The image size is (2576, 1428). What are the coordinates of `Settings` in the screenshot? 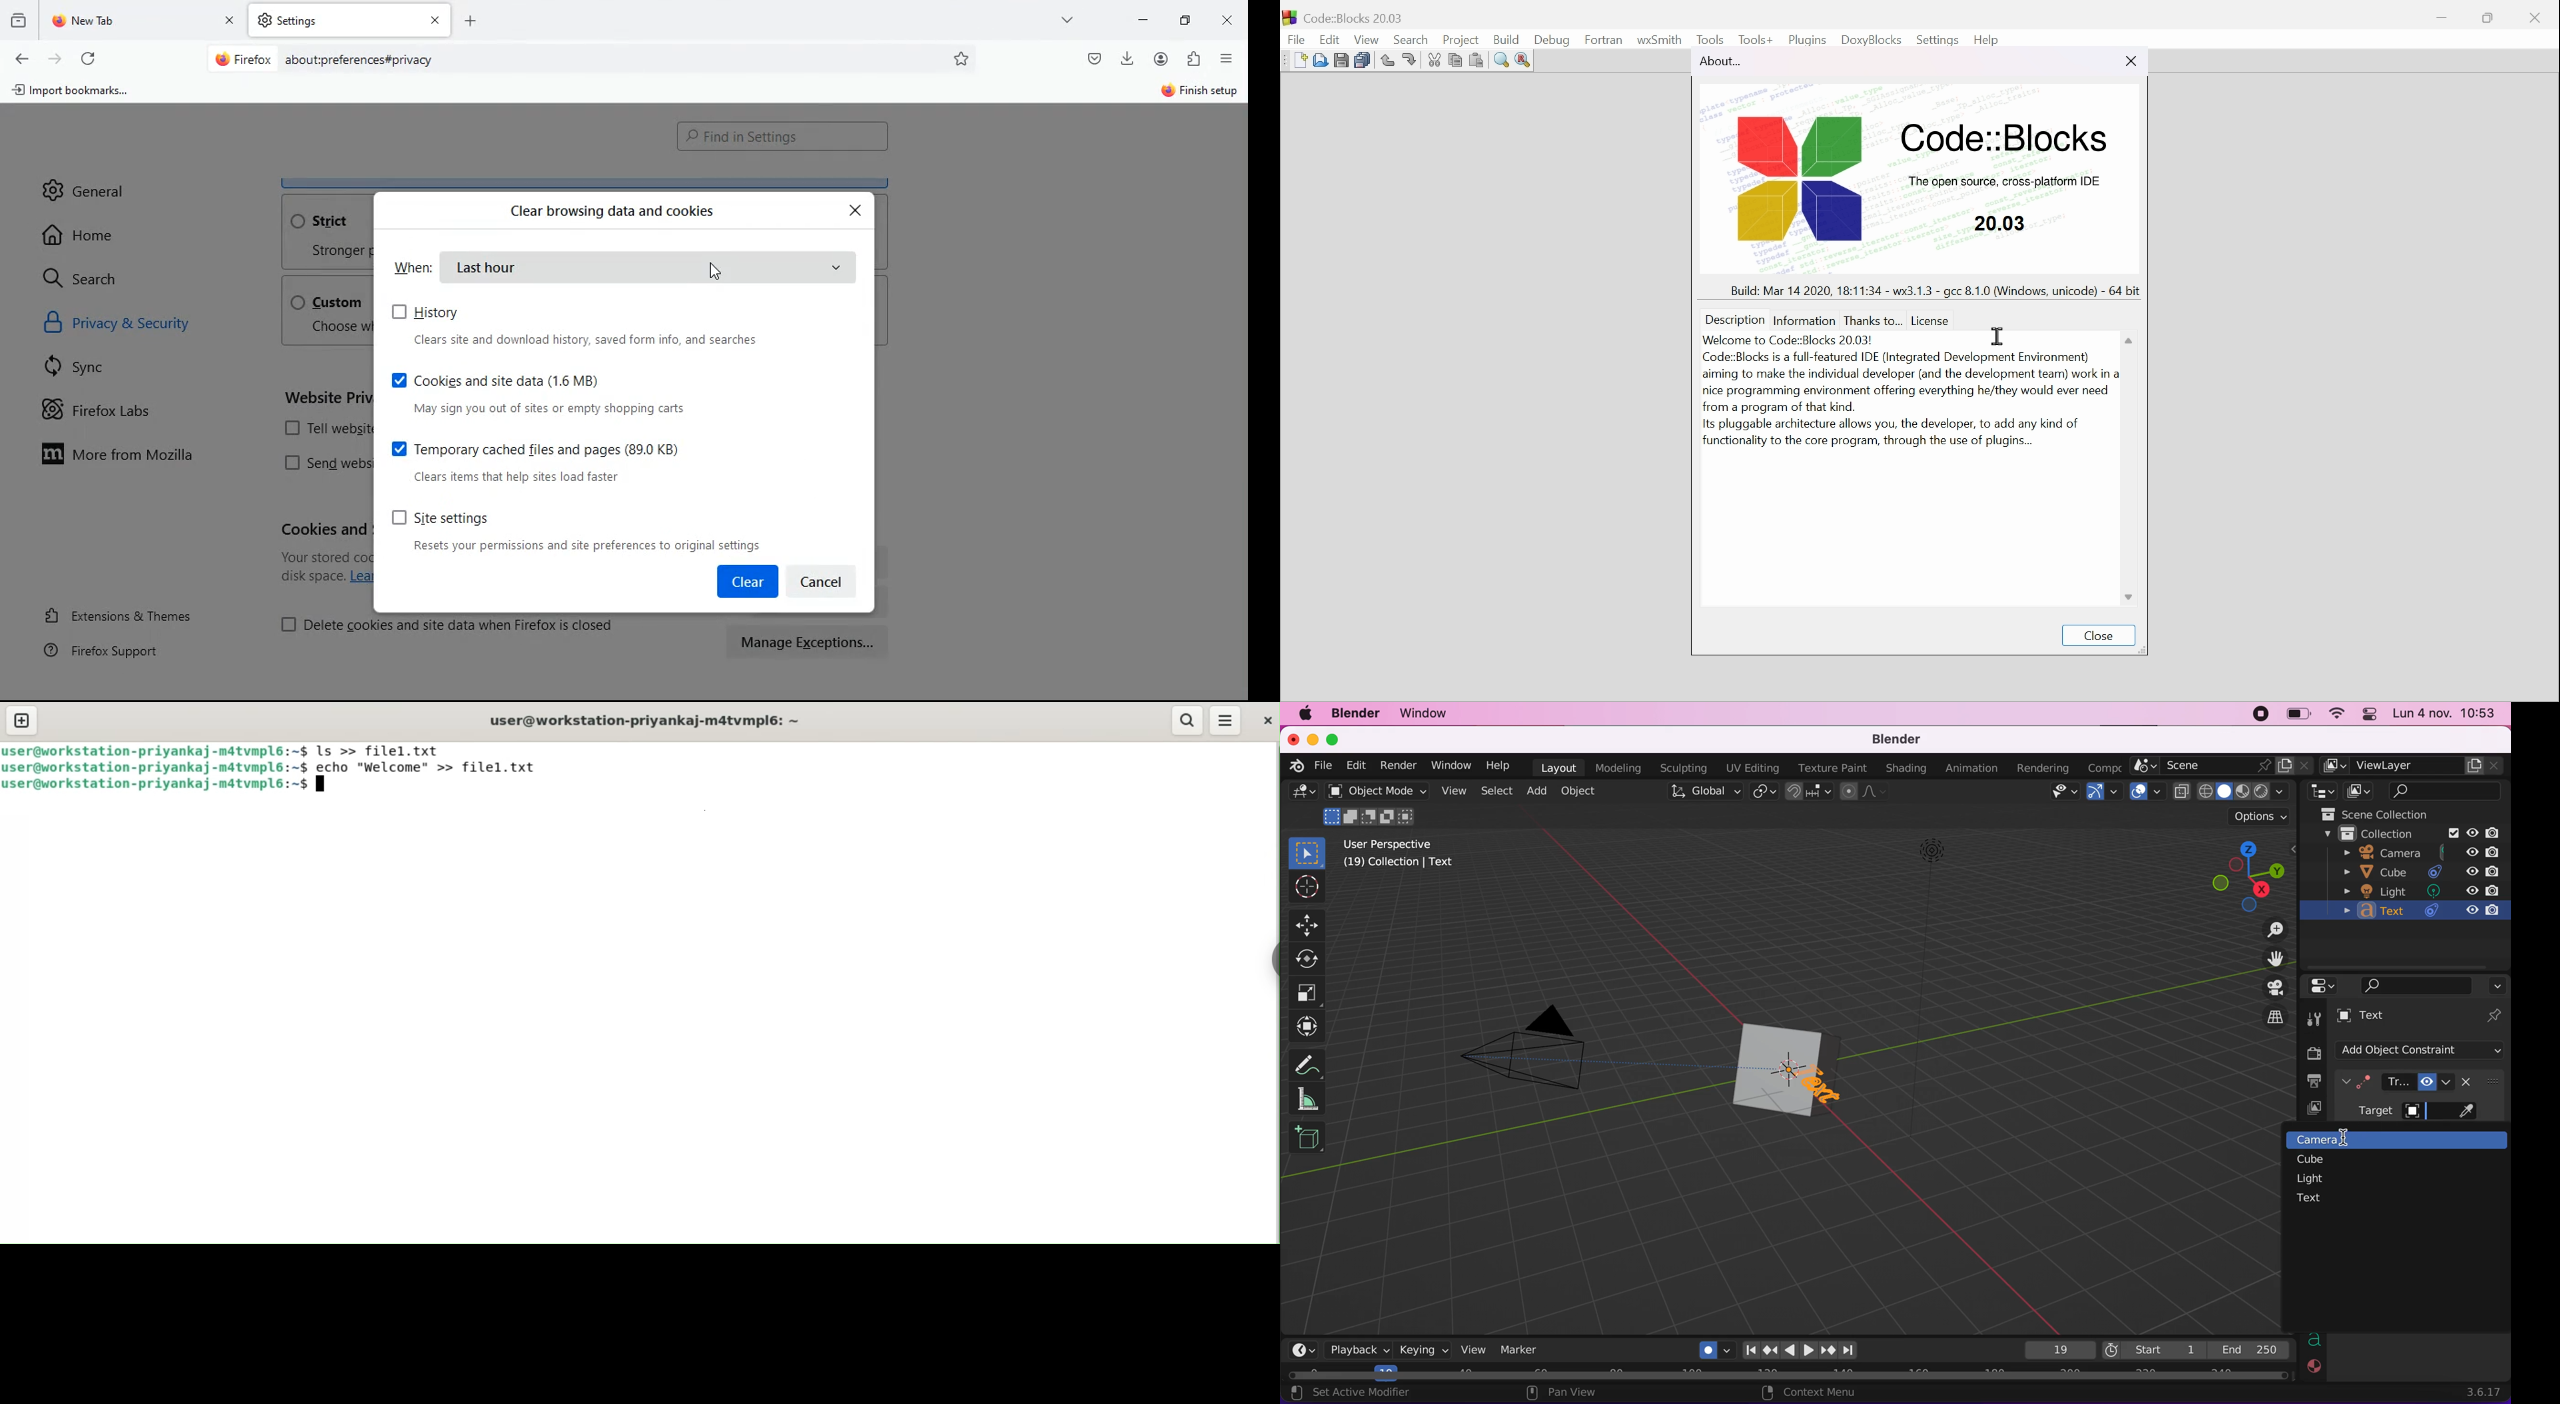 It's located at (1939, 39).